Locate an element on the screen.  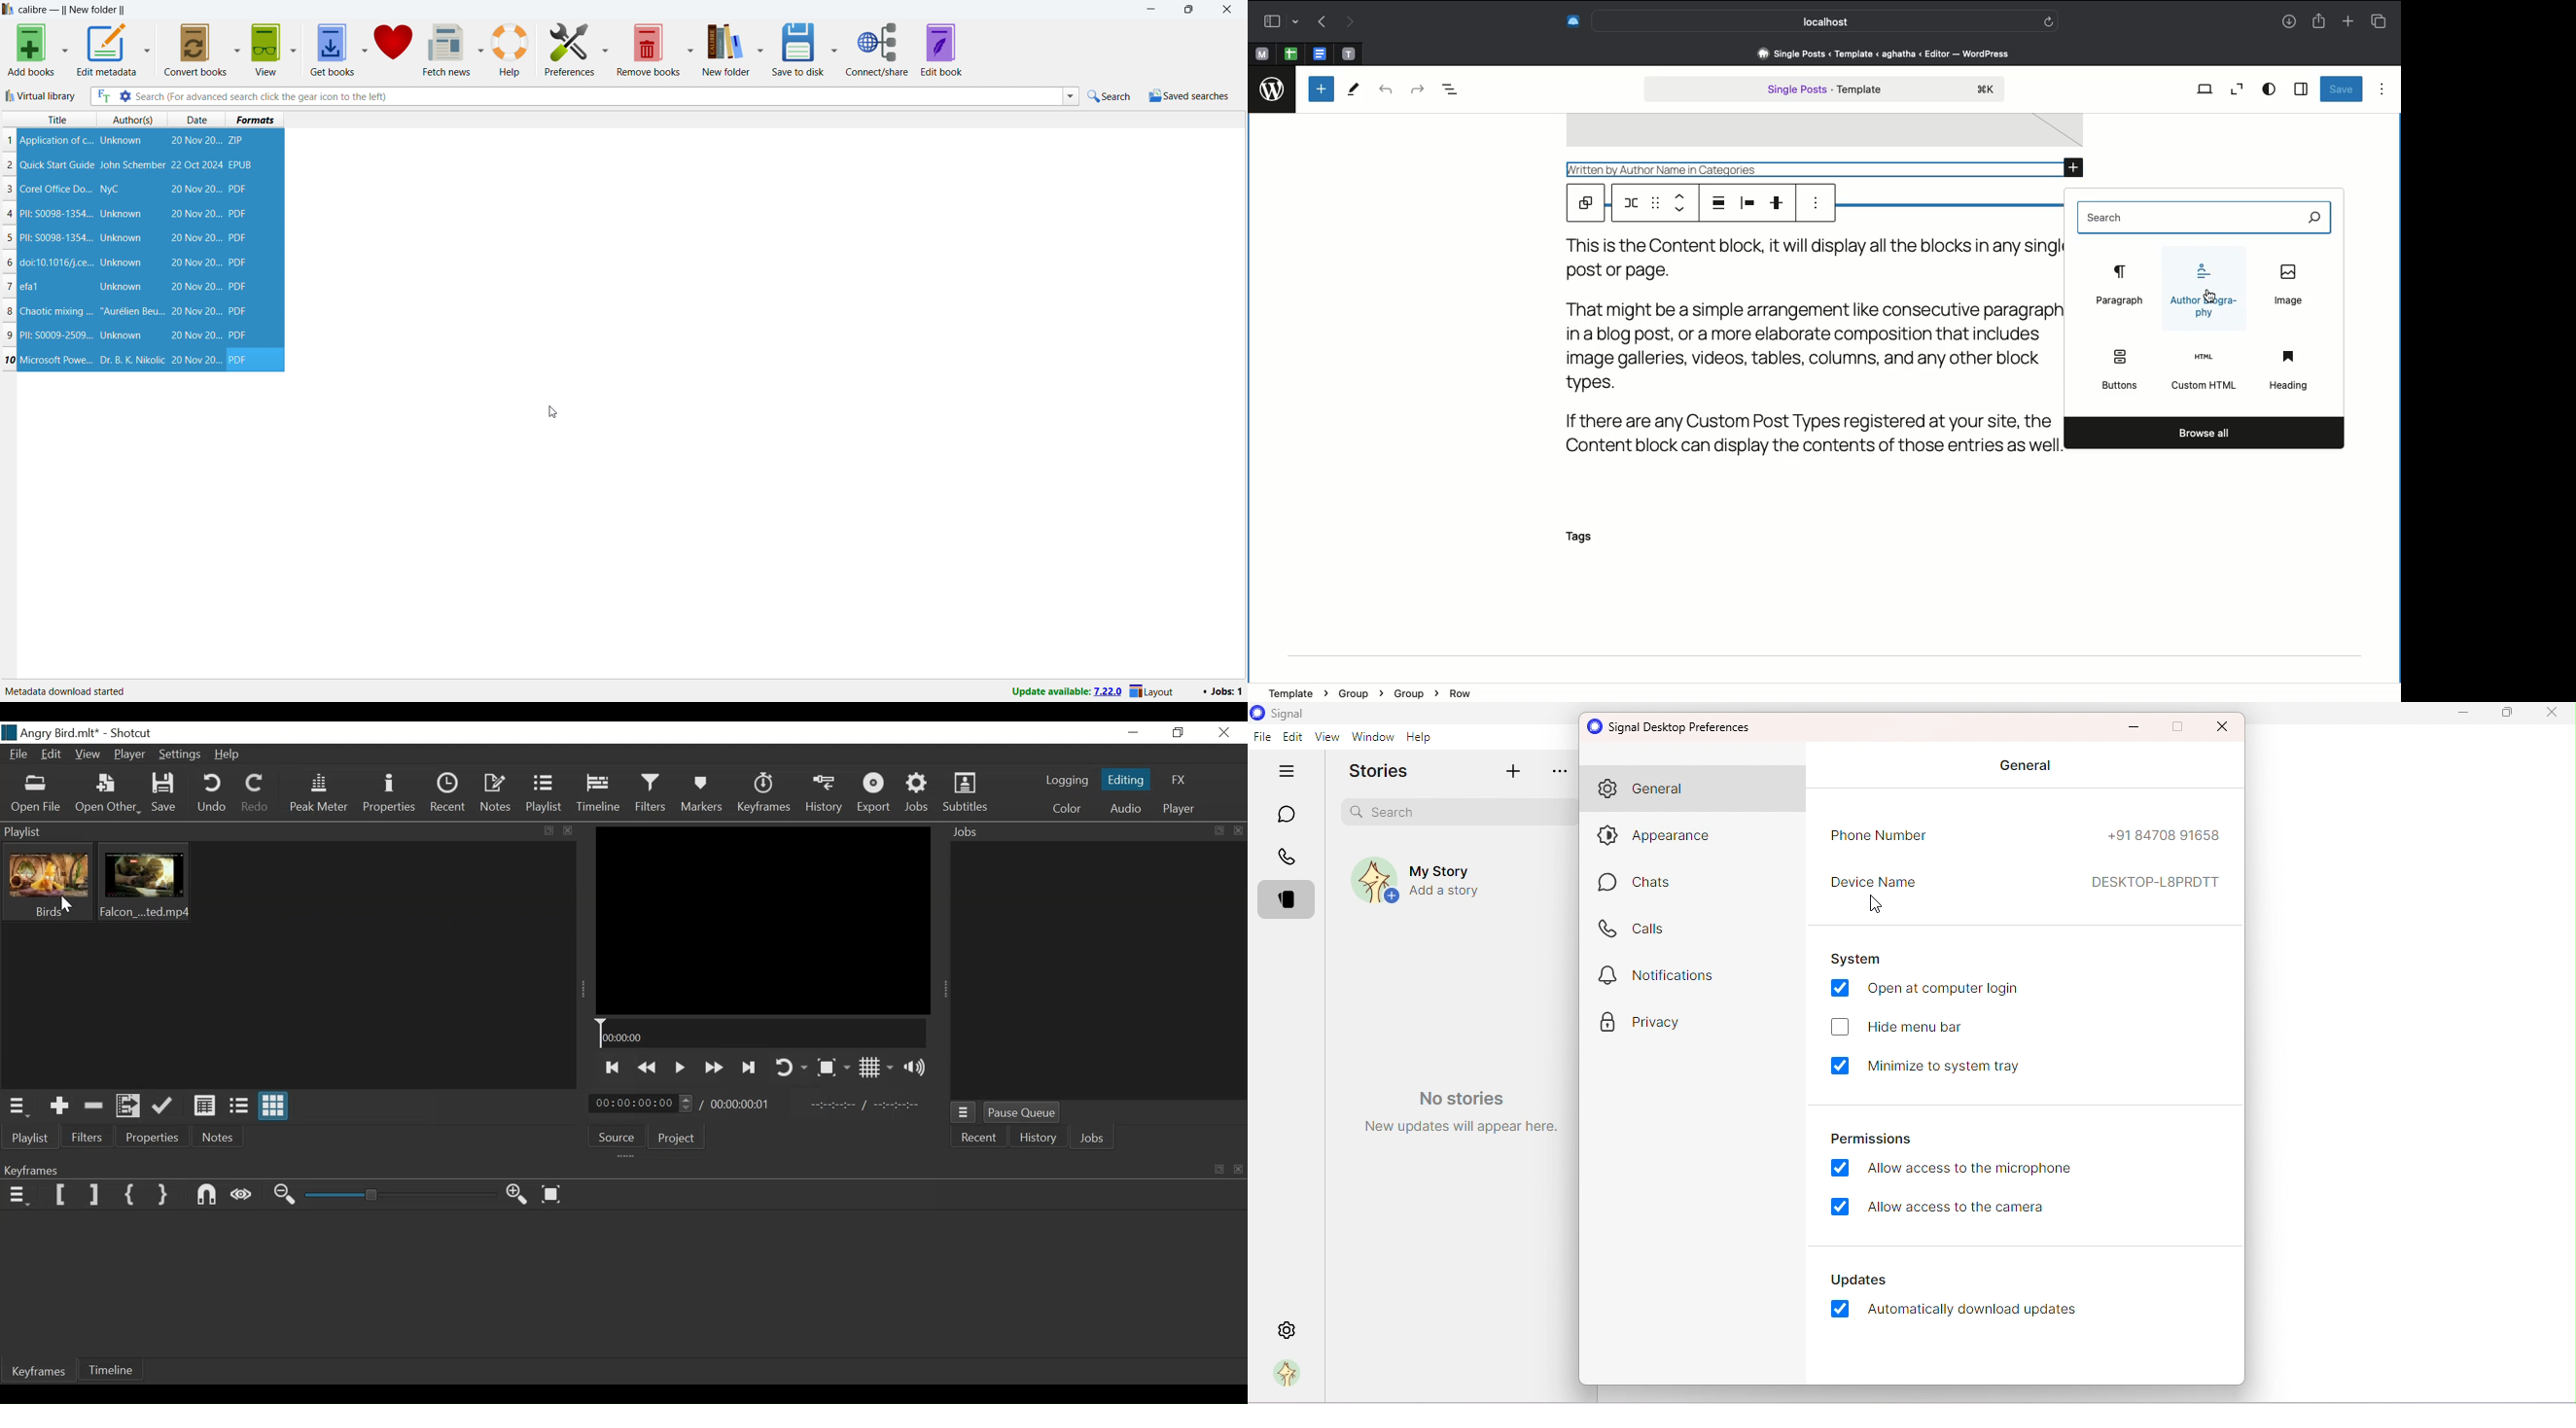
Dr. B. K. Nikolic is located at coordinates (131, 360).